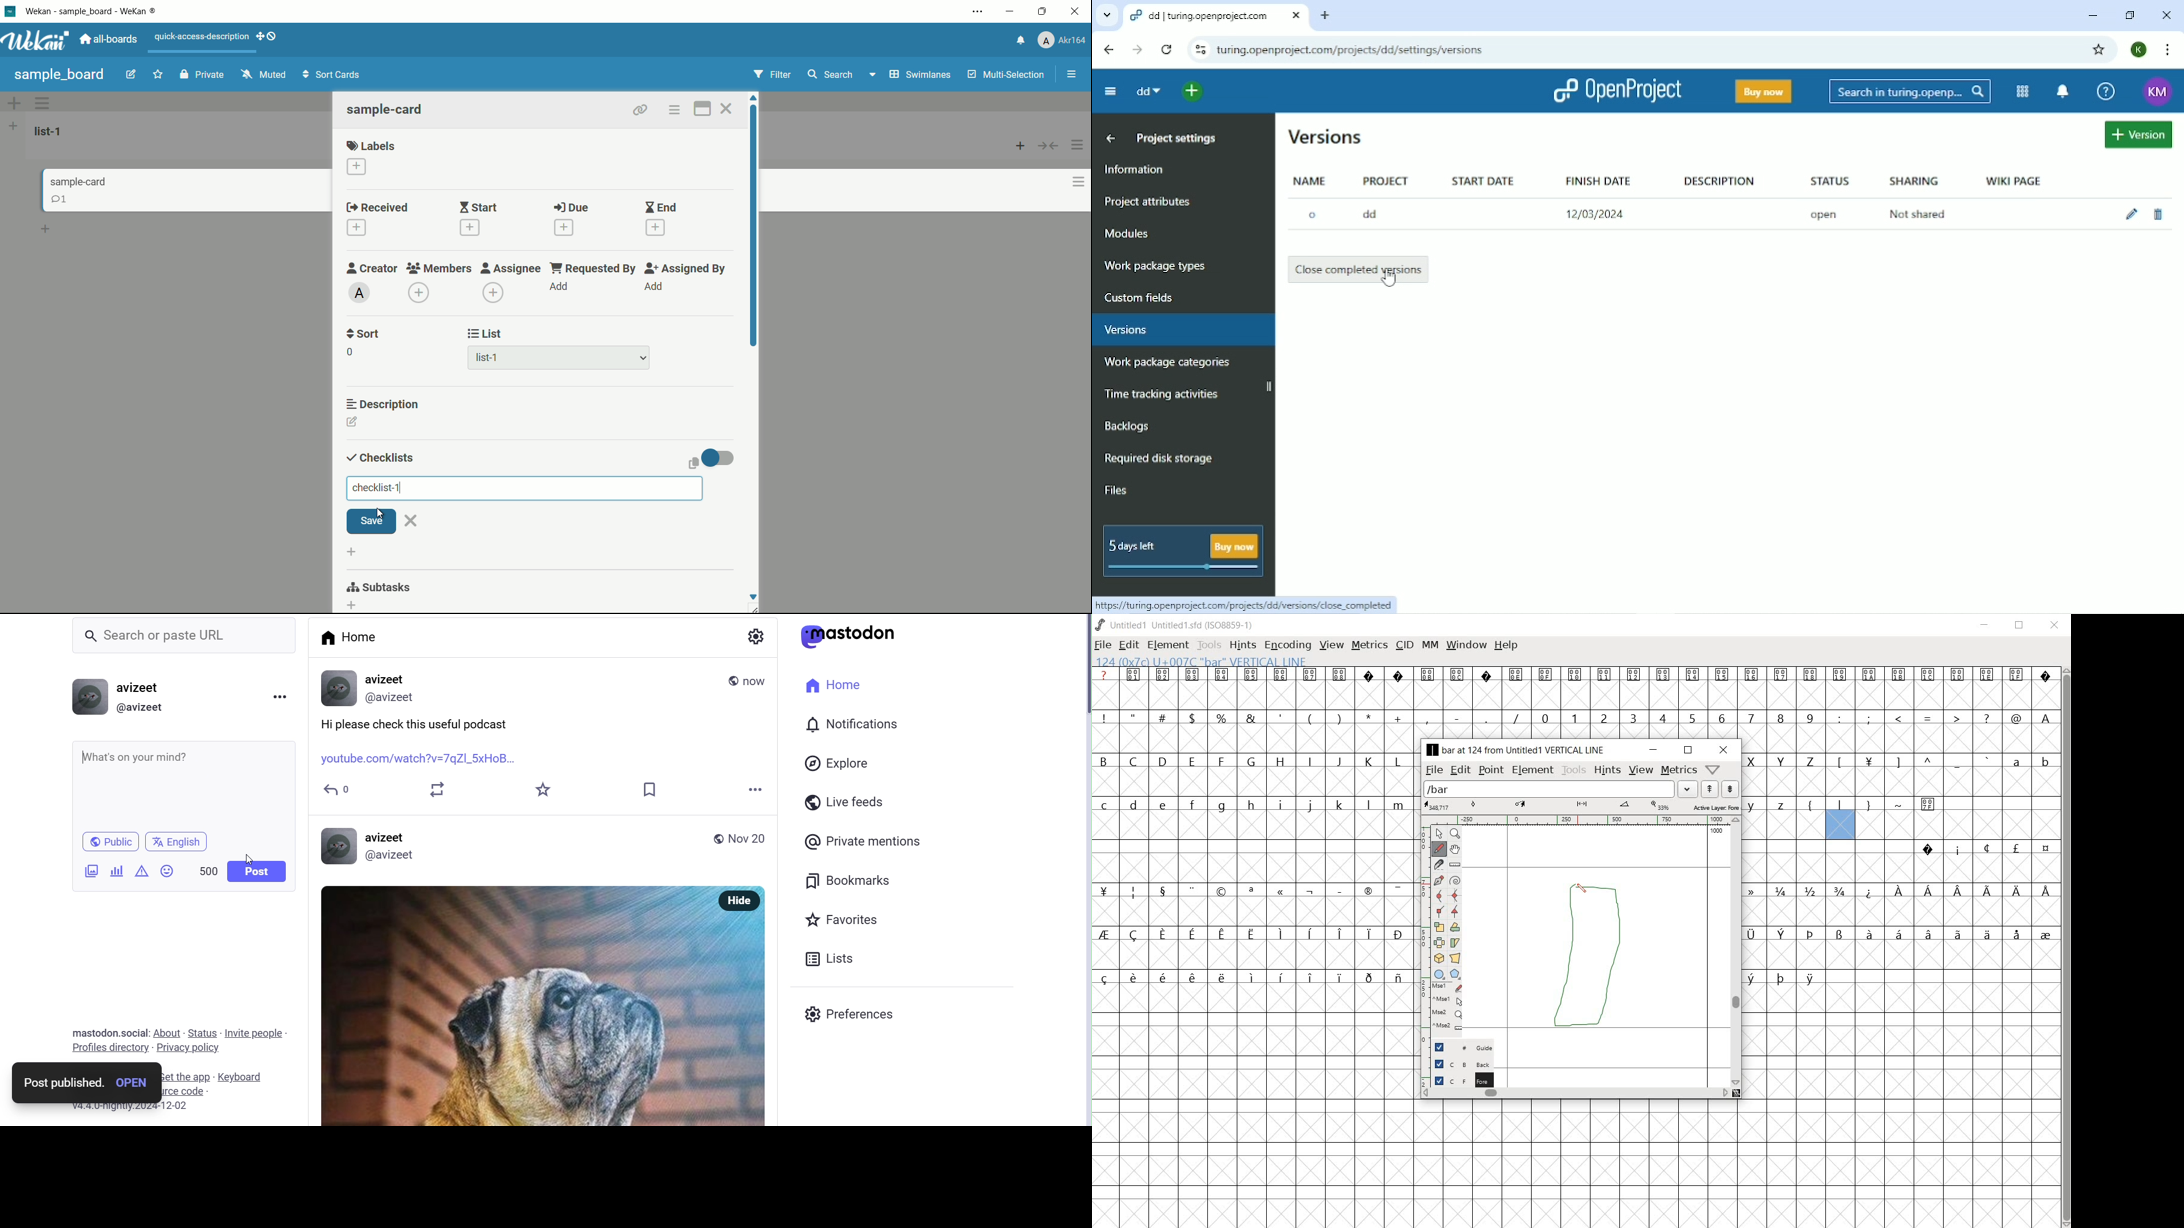  Describe the element at coordinates (38, 41) in the screenshot. I see `app logo` at that location.